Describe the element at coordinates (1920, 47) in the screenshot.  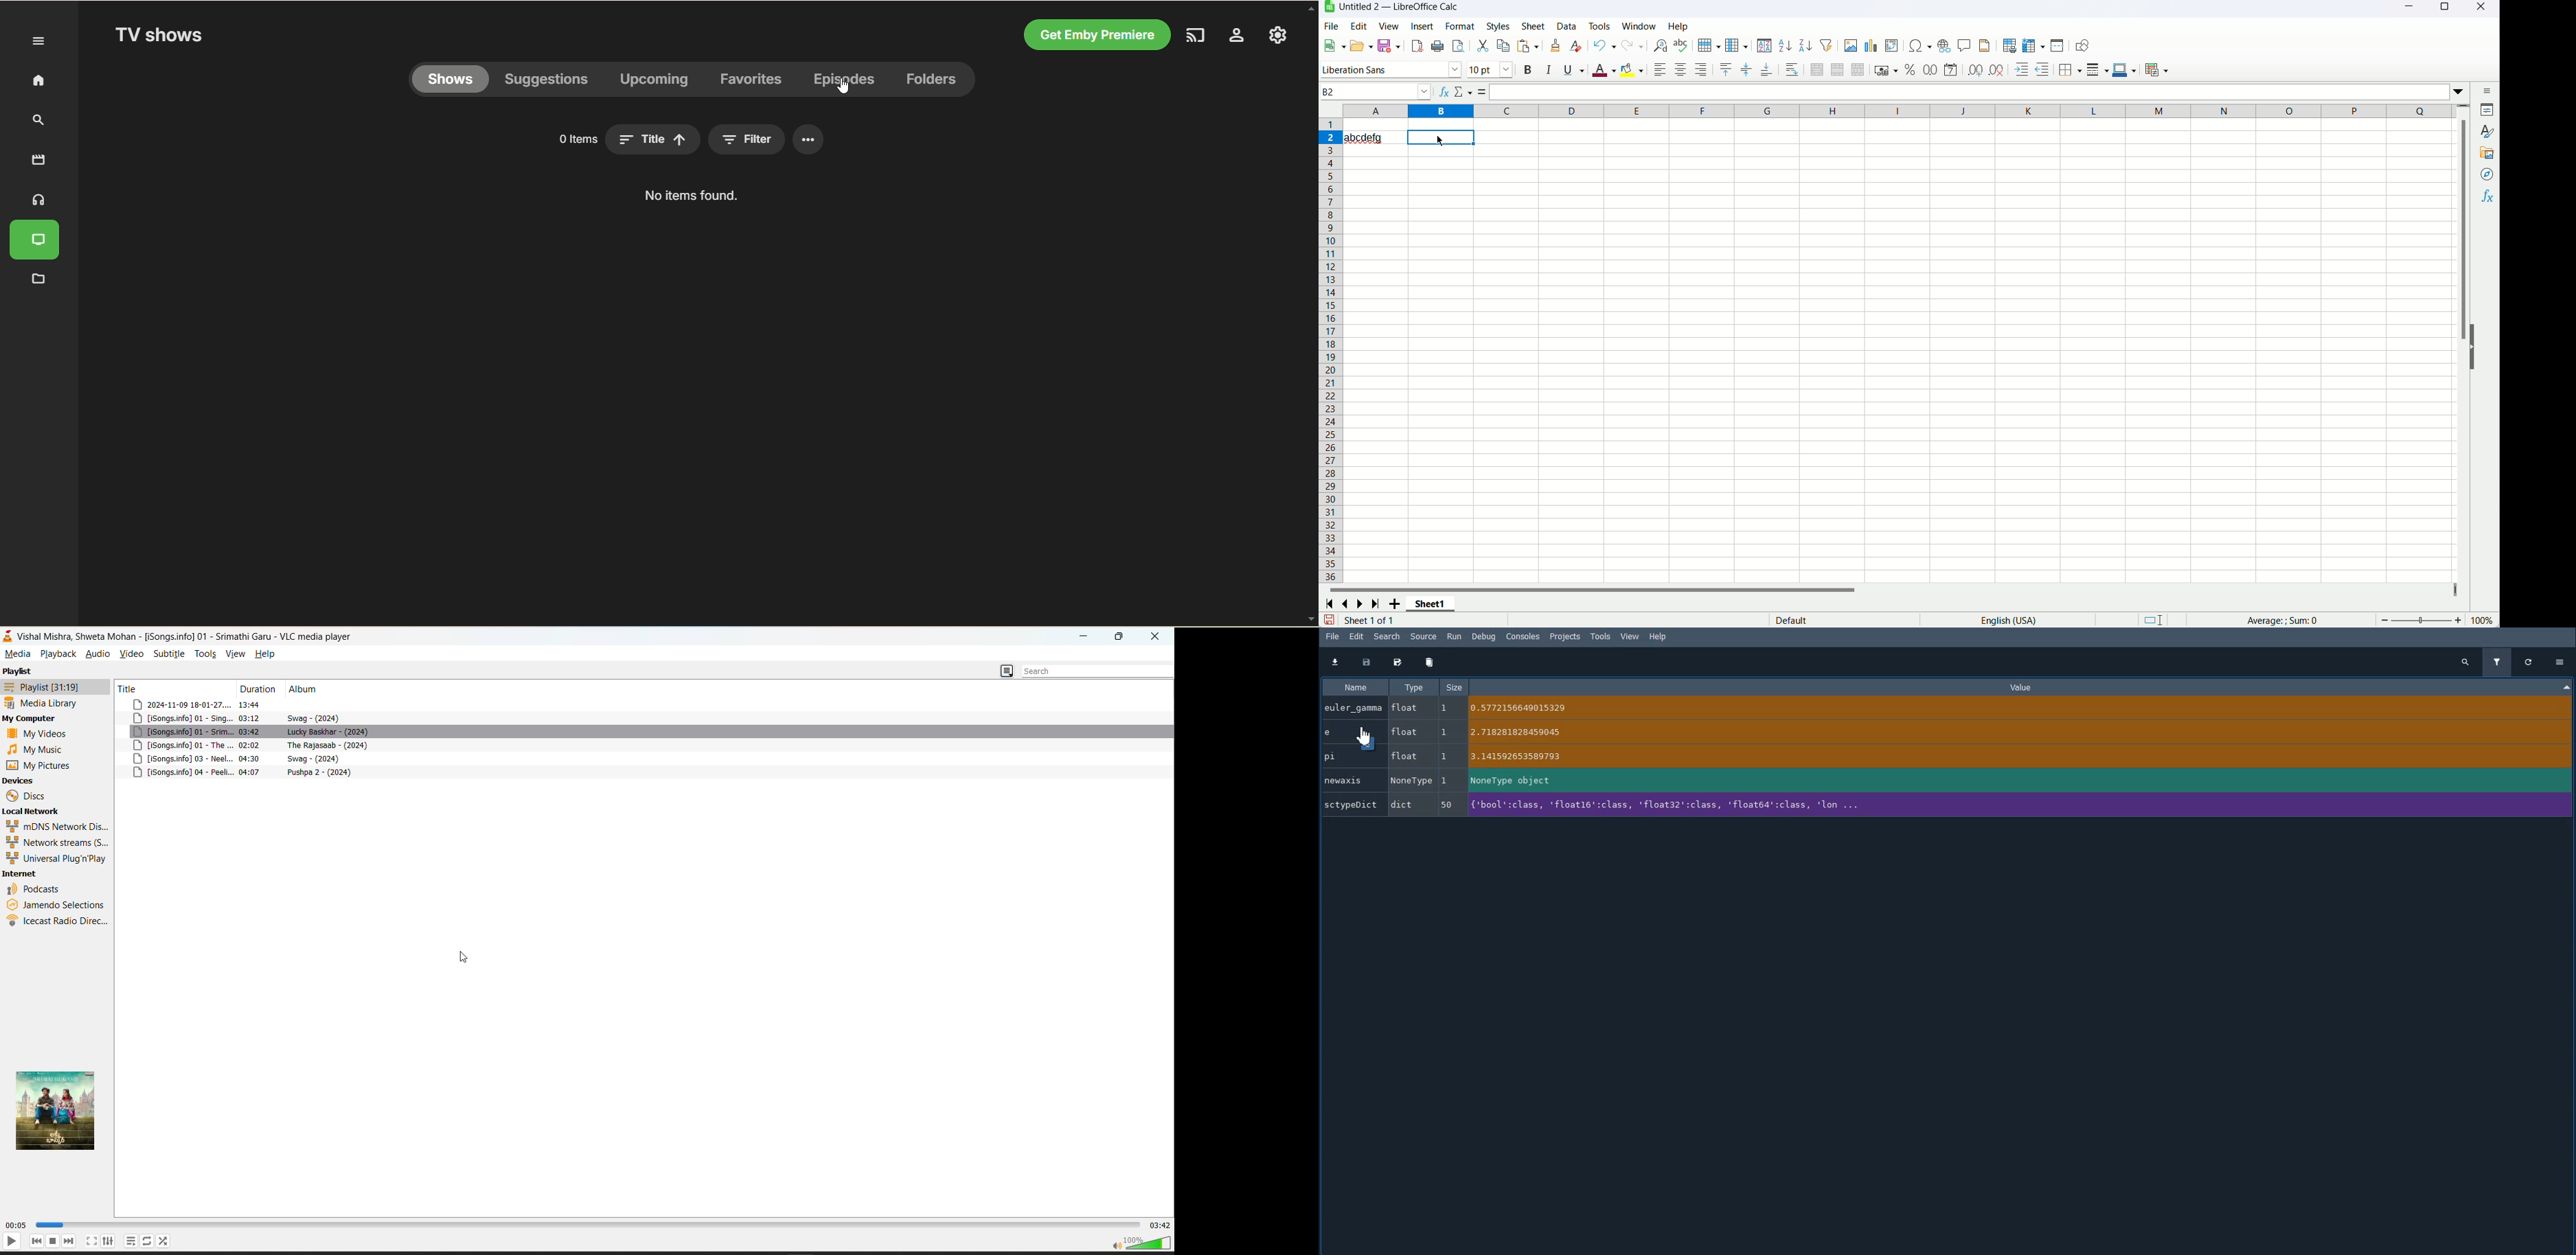
I see `insert special character` at that location.